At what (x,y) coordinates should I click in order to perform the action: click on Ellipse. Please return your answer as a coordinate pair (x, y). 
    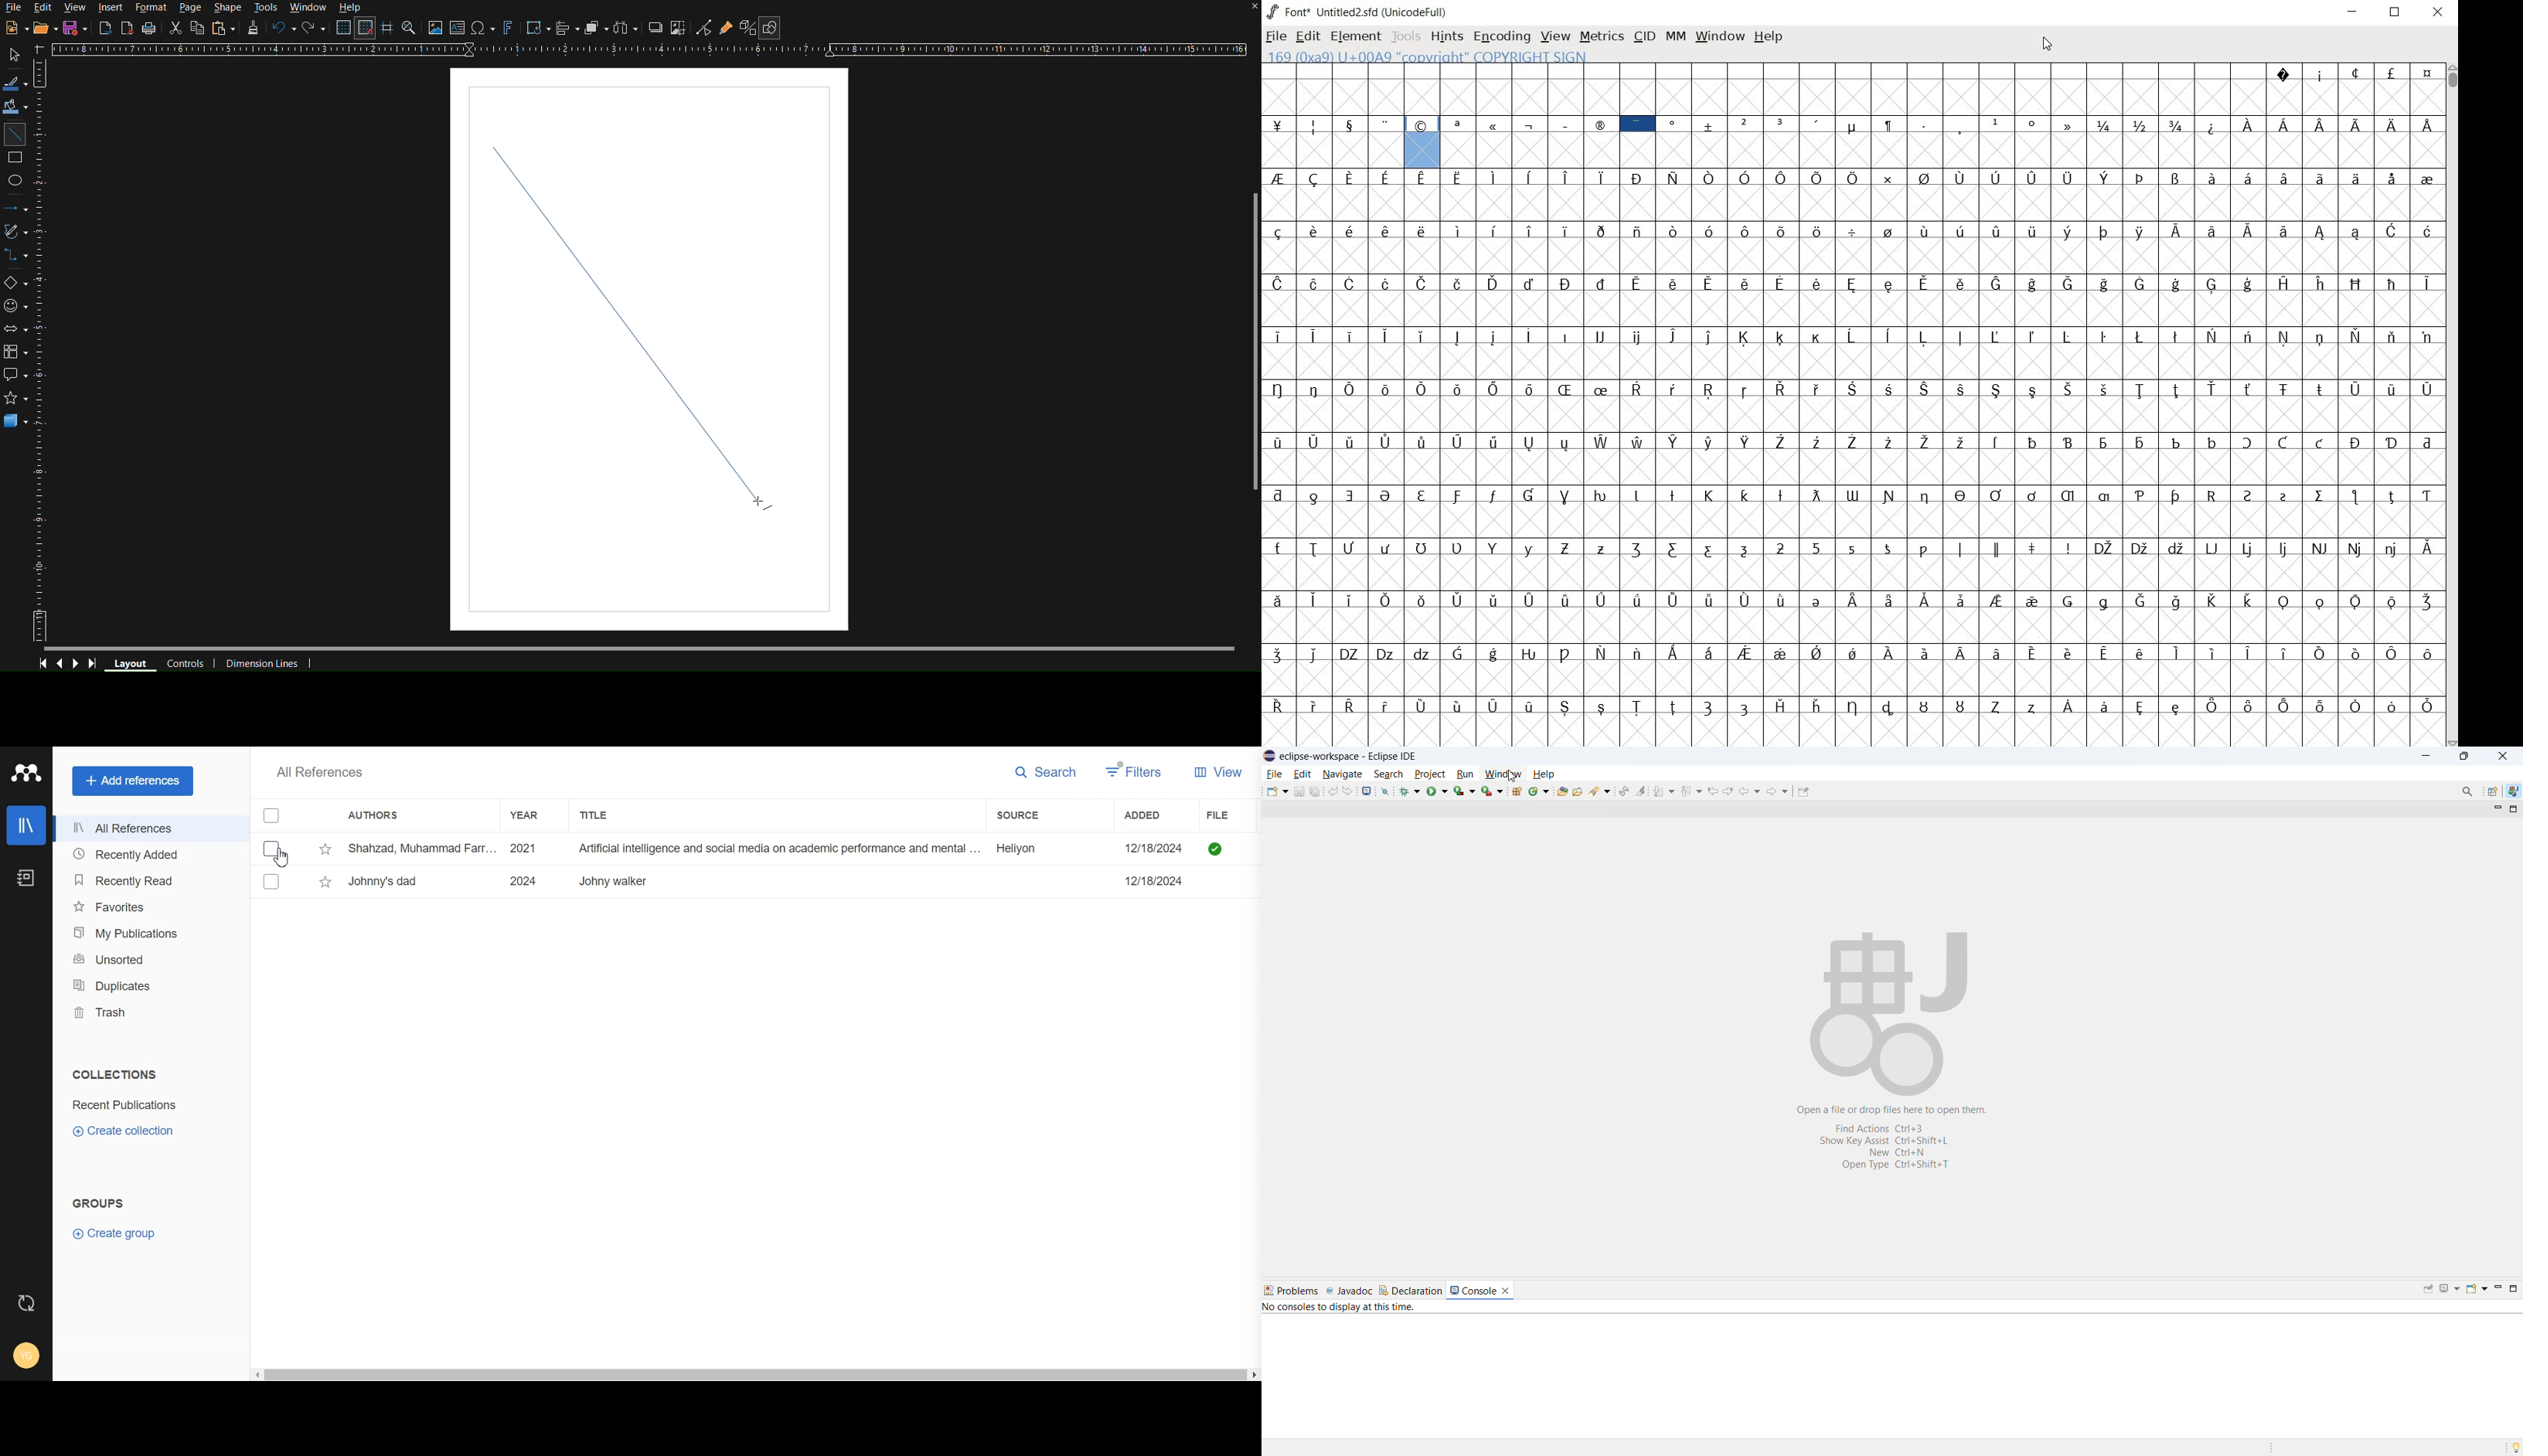
    Looking at the image, I should click on (16, 180).